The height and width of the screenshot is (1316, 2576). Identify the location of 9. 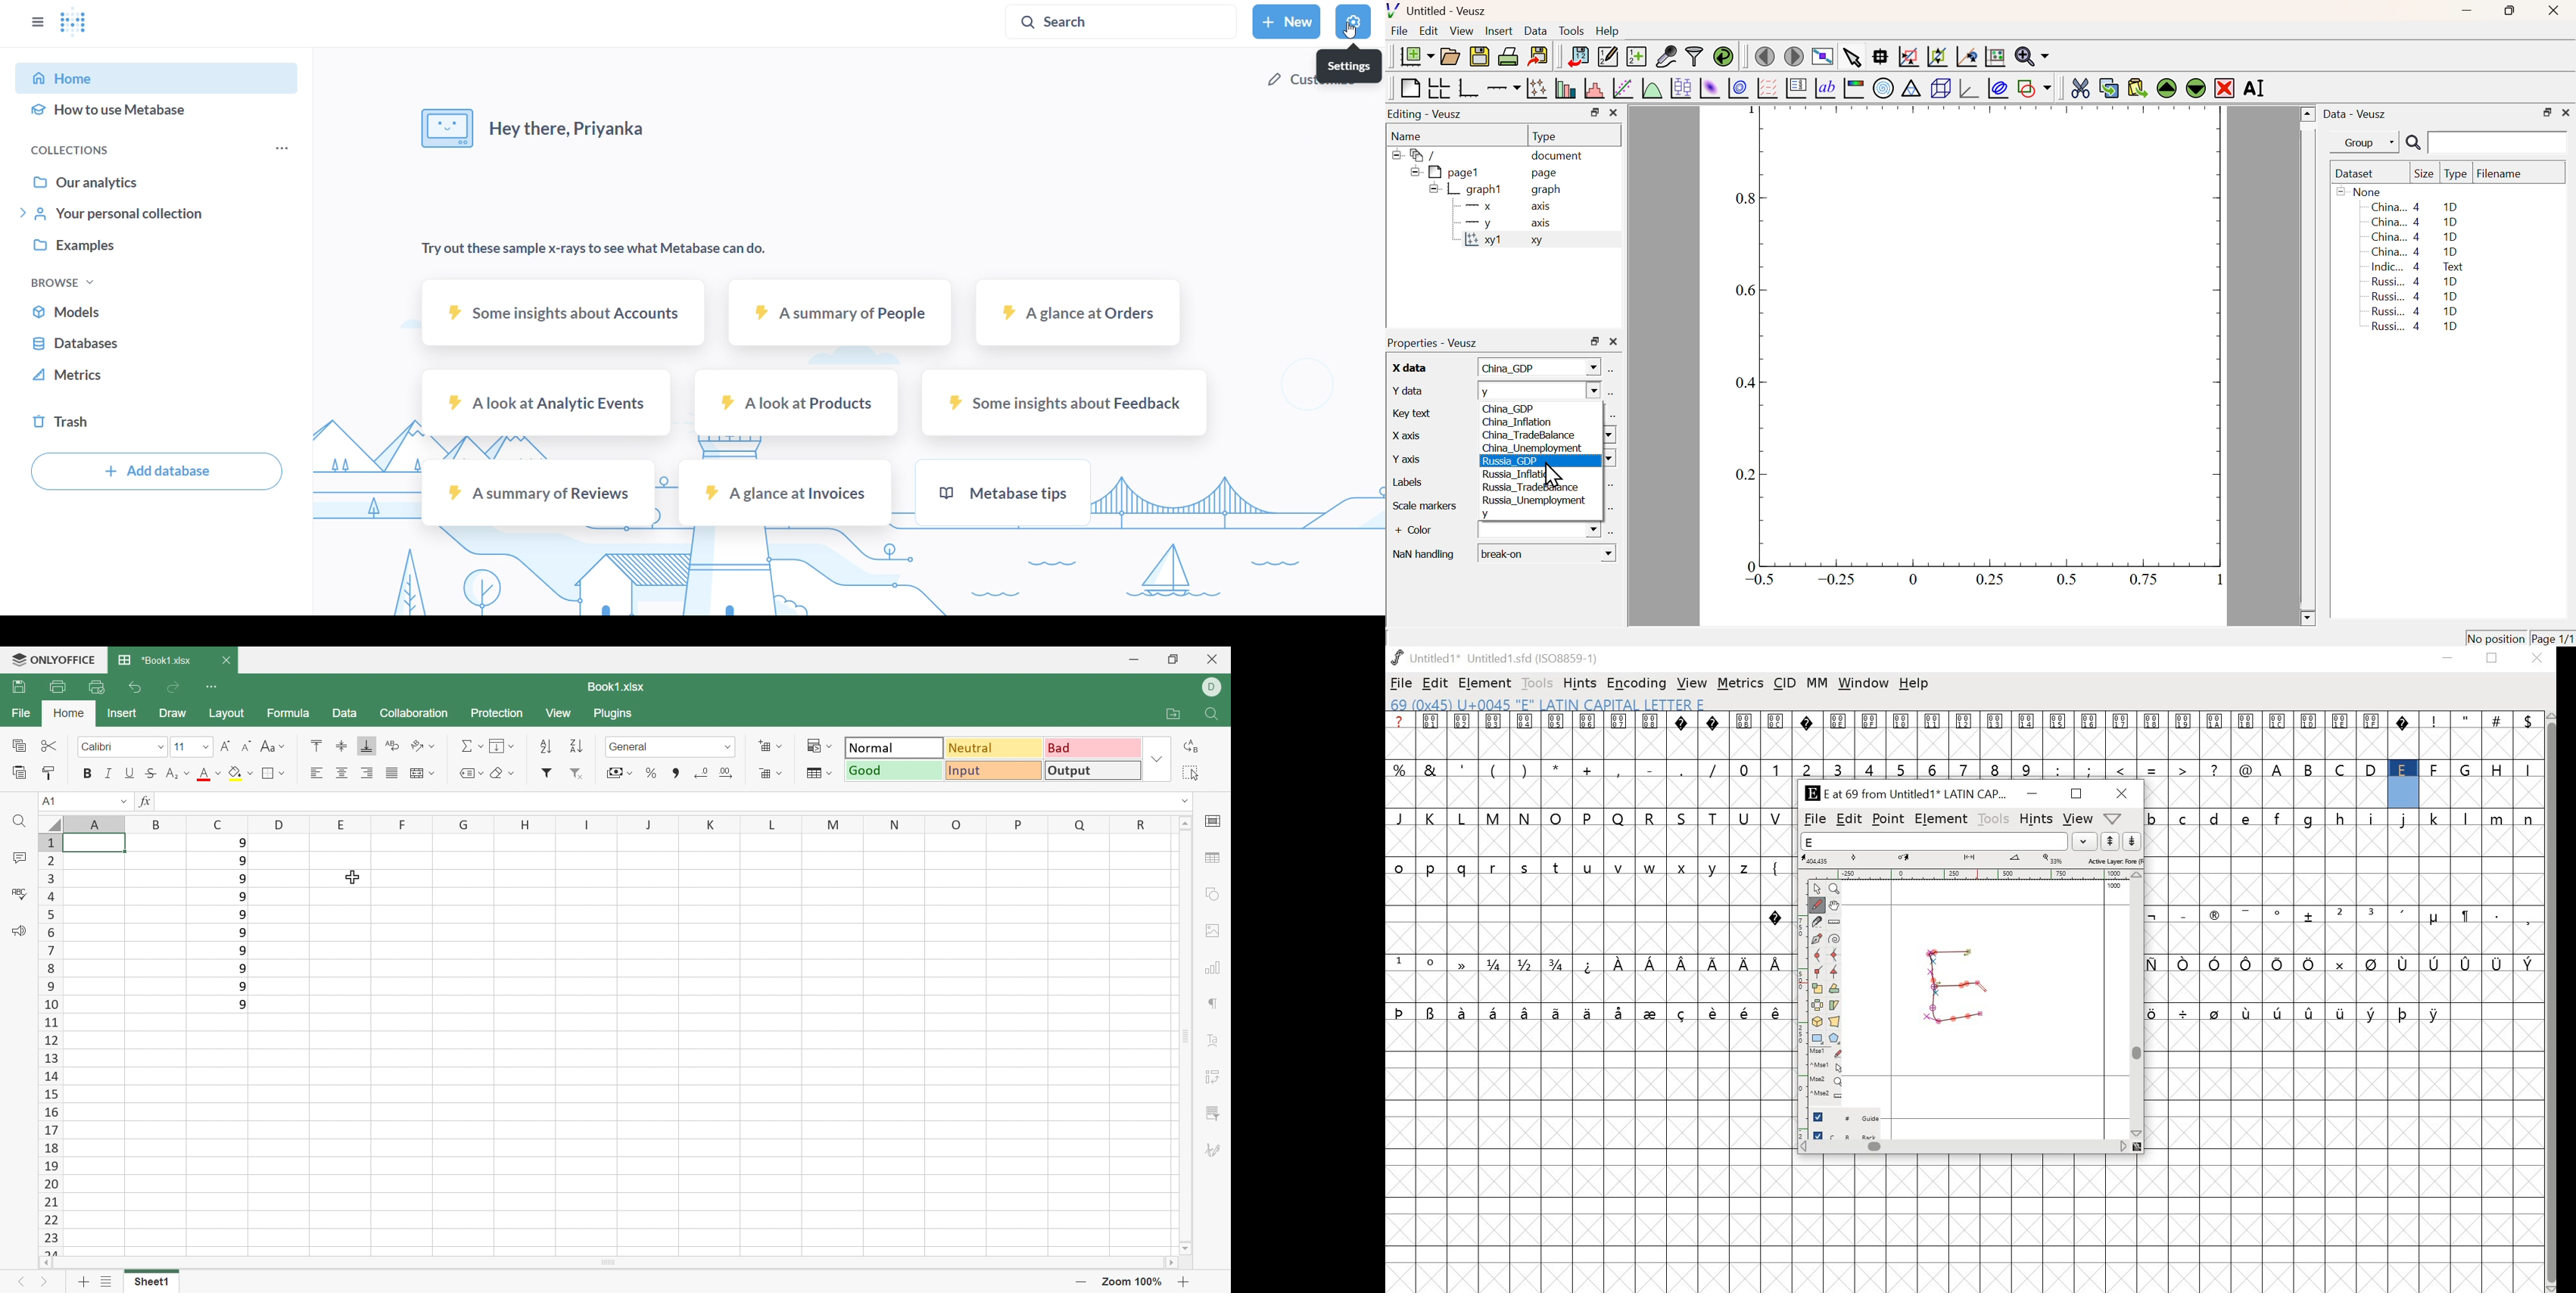
(242, 988).